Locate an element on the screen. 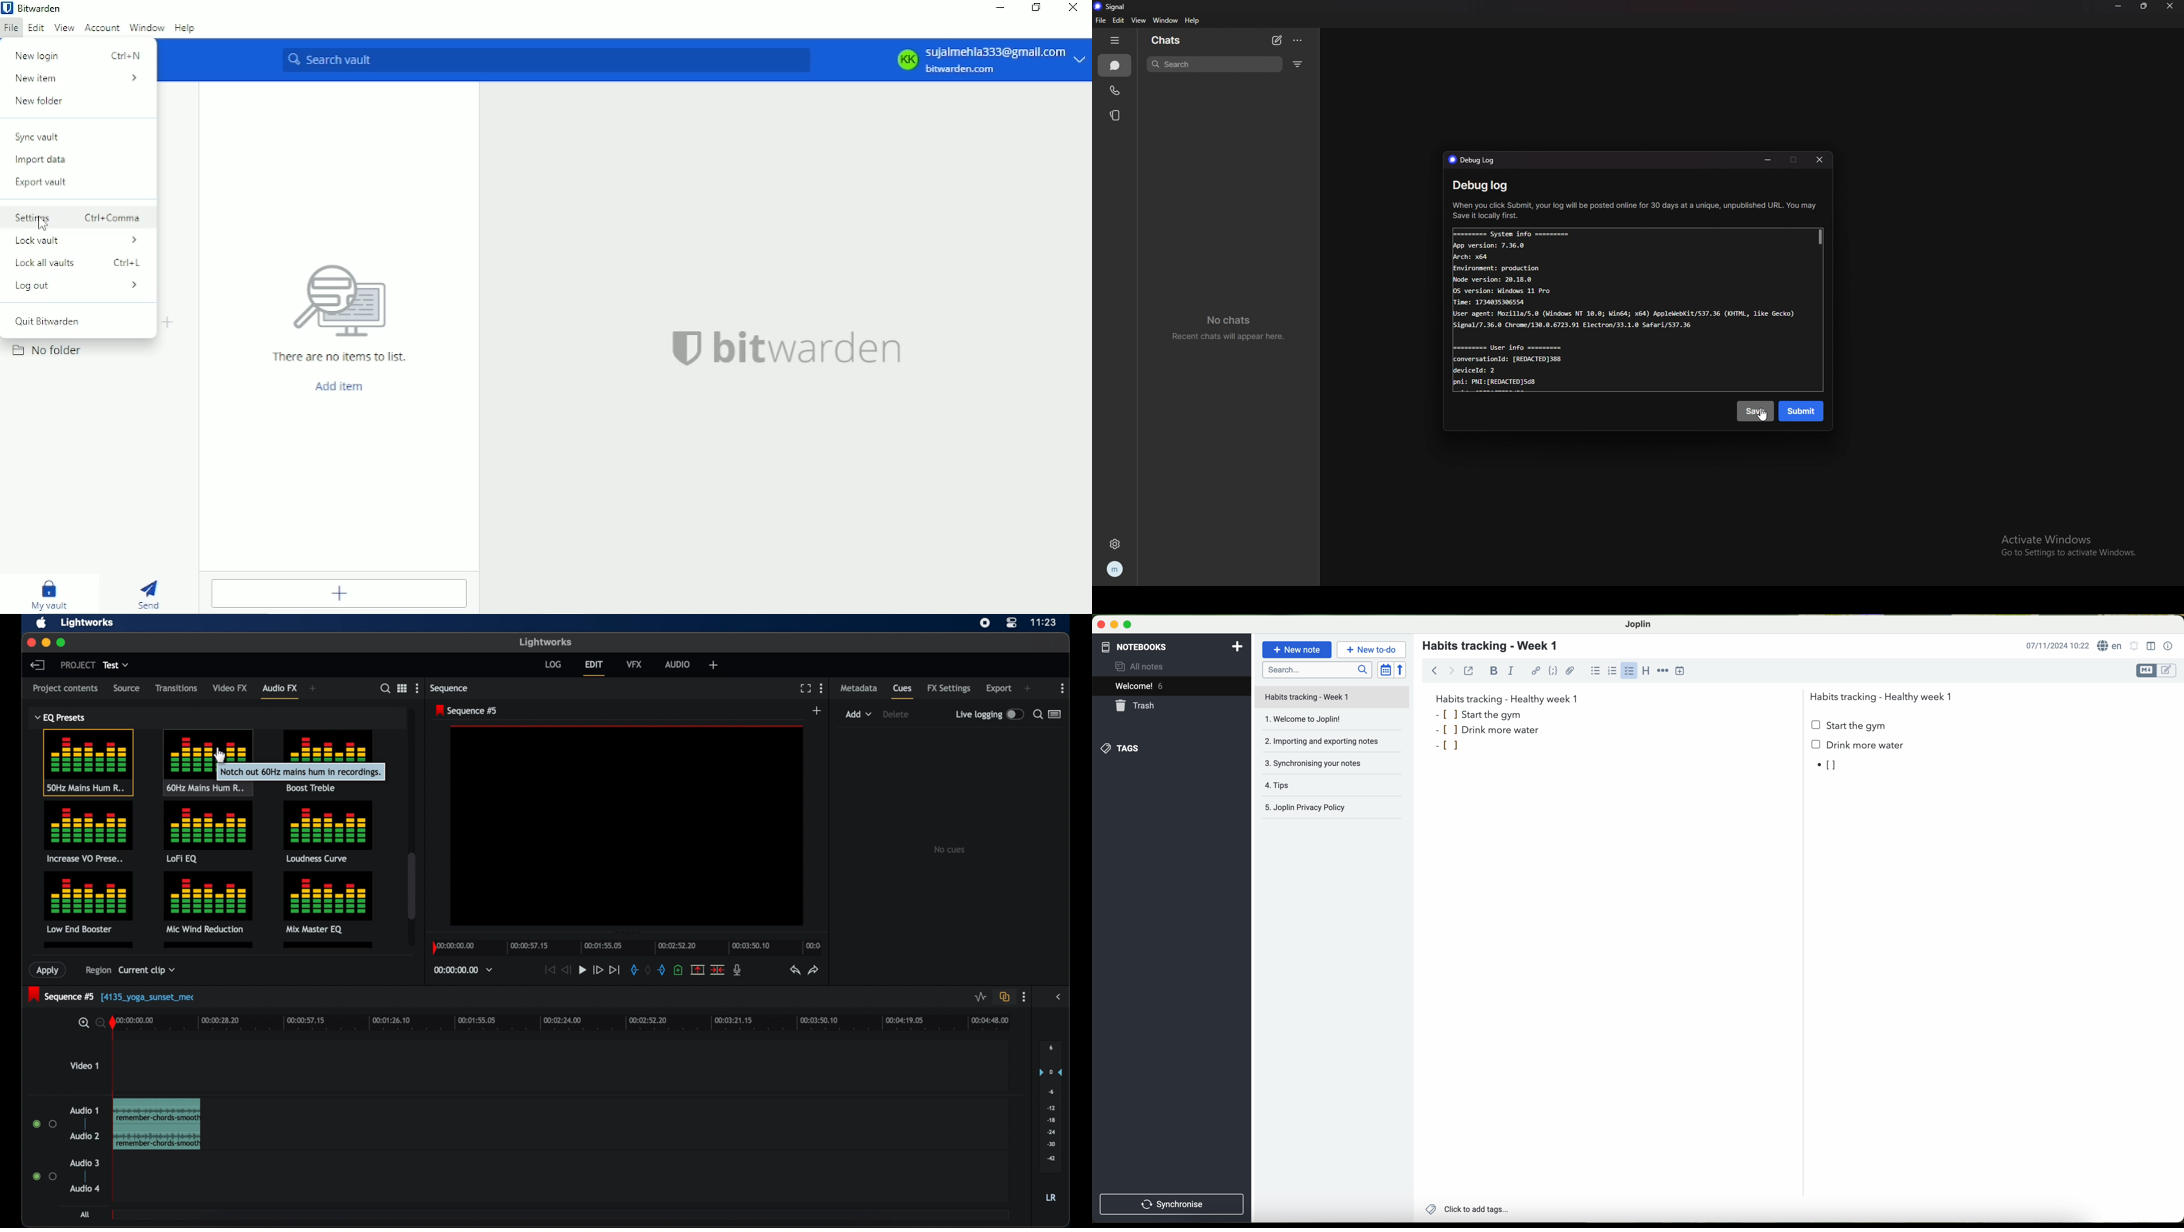 This screenshot has height=1232, width=2184. toggle sort order field is located at coordinates (1385, 670).